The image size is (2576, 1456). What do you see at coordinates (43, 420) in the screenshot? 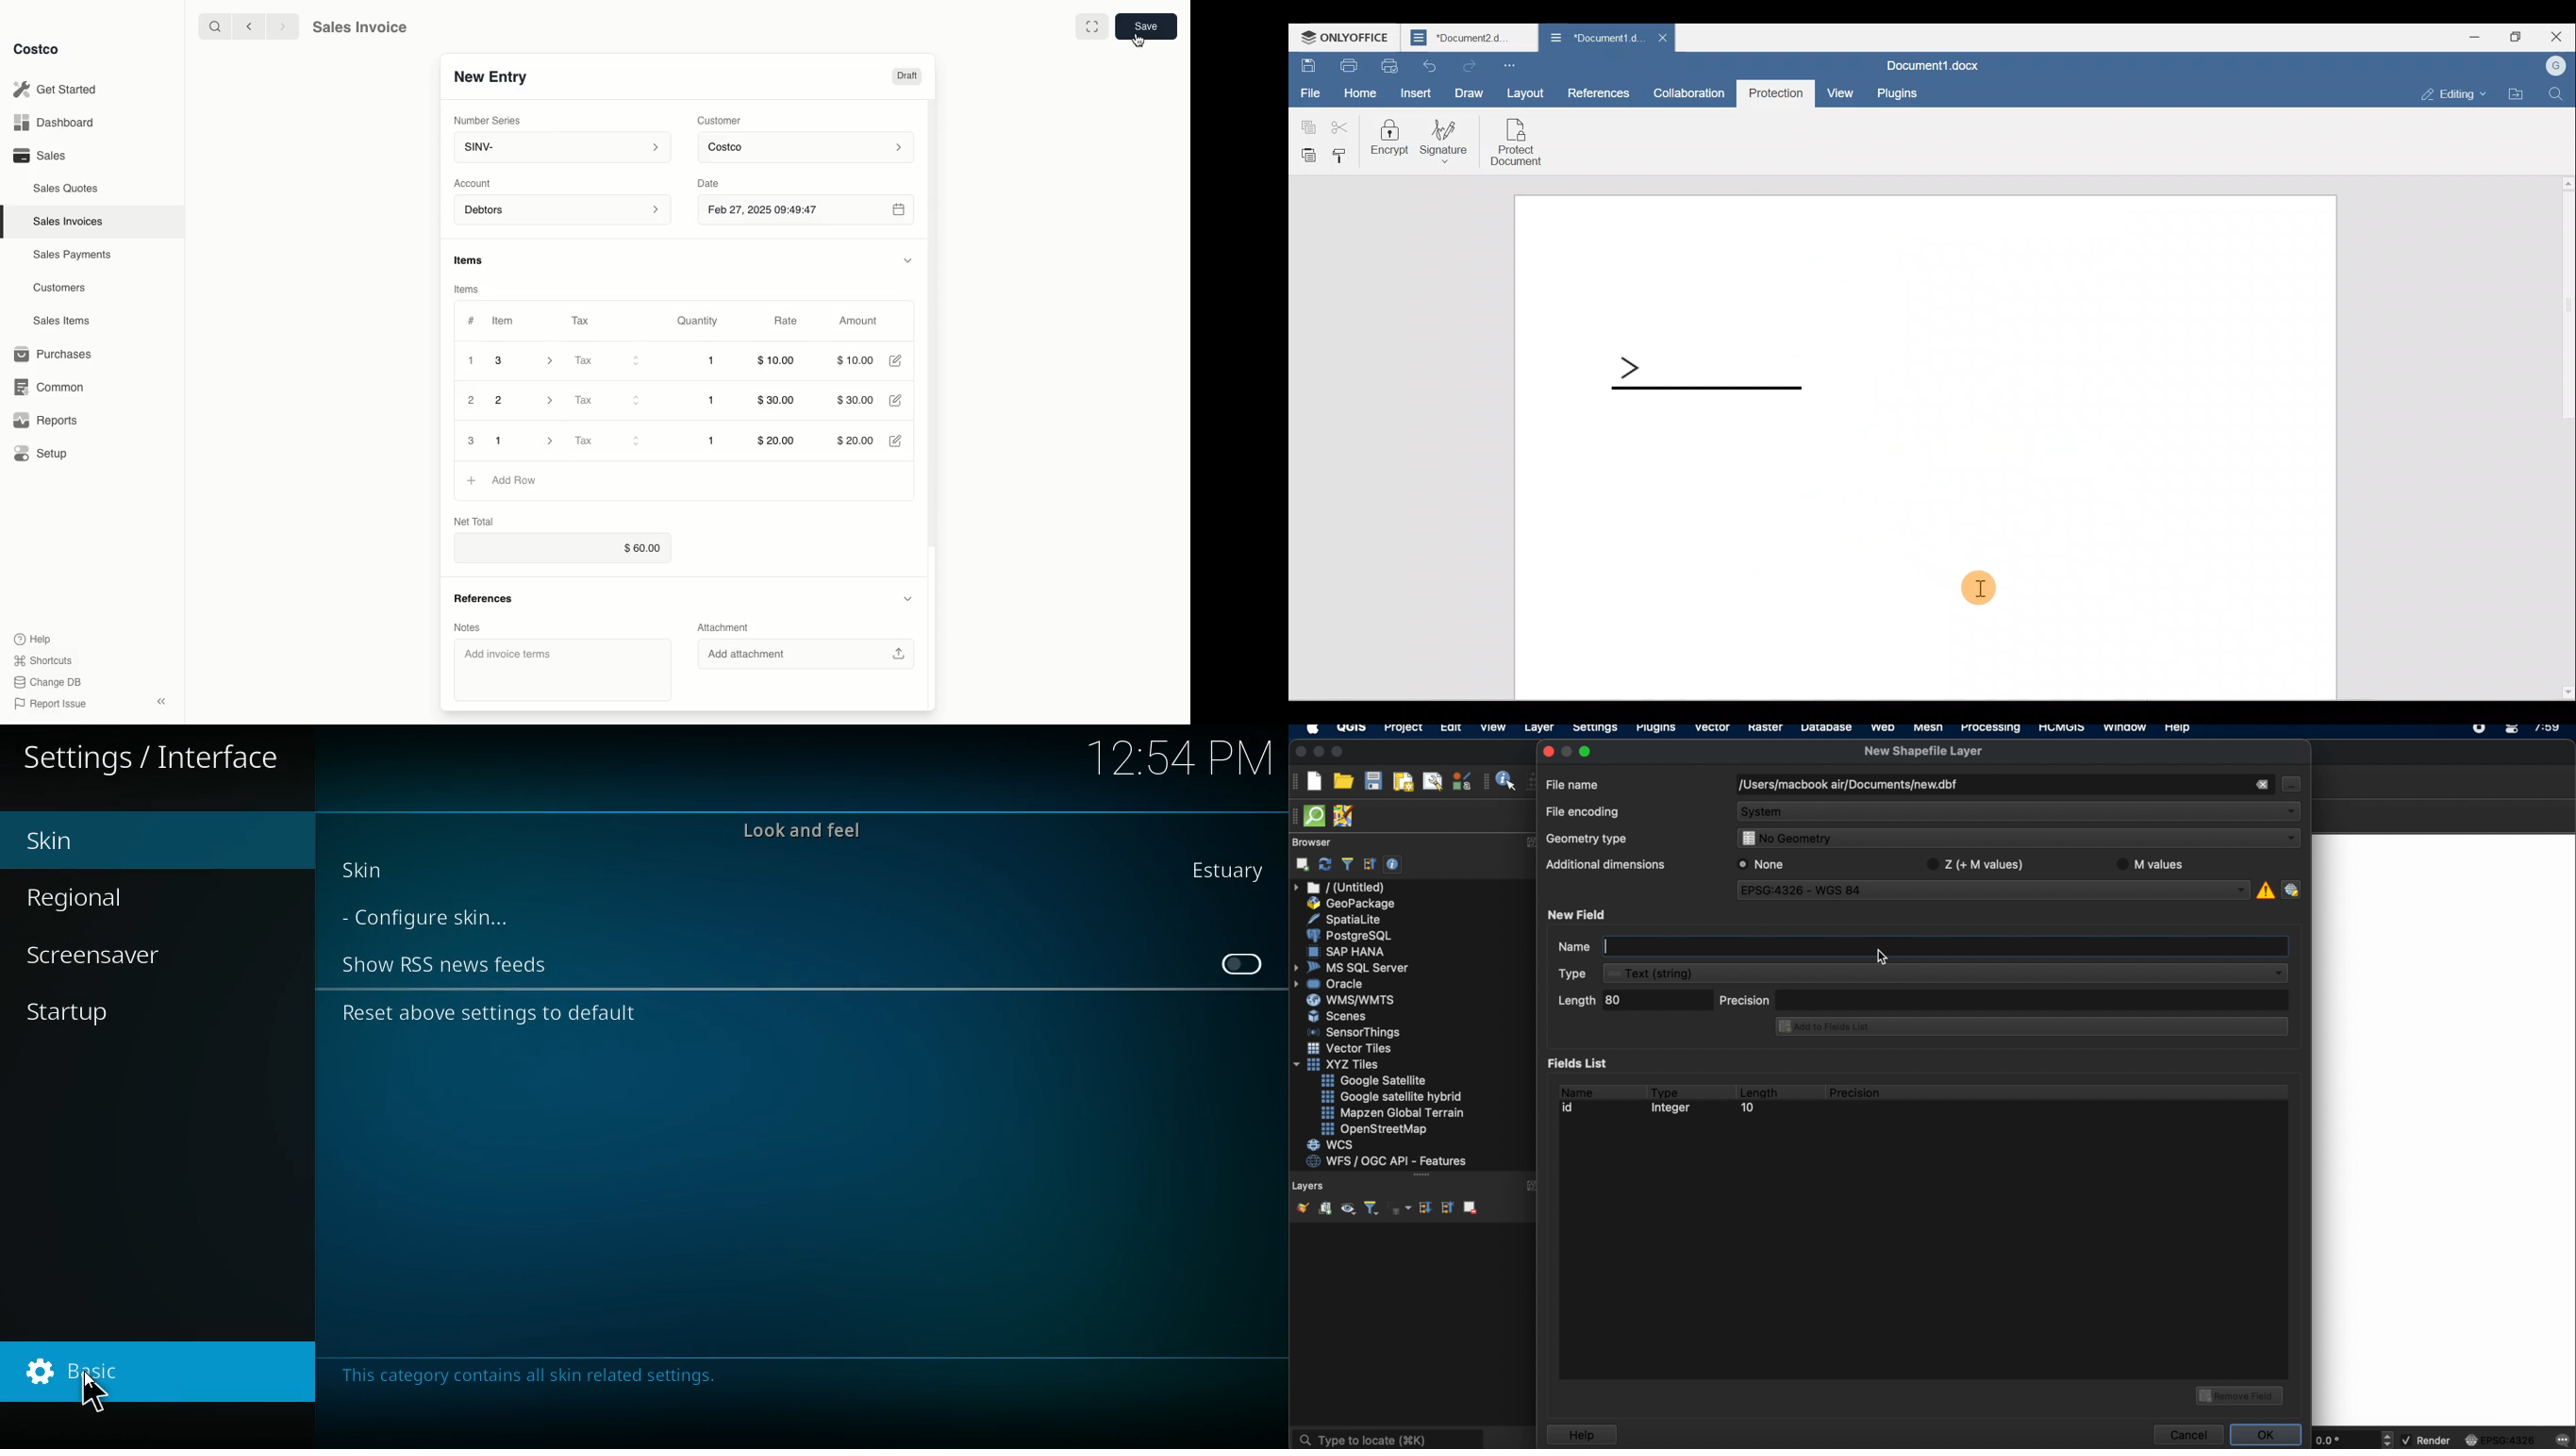
I see `Reports` at bounding box center [43, 420].